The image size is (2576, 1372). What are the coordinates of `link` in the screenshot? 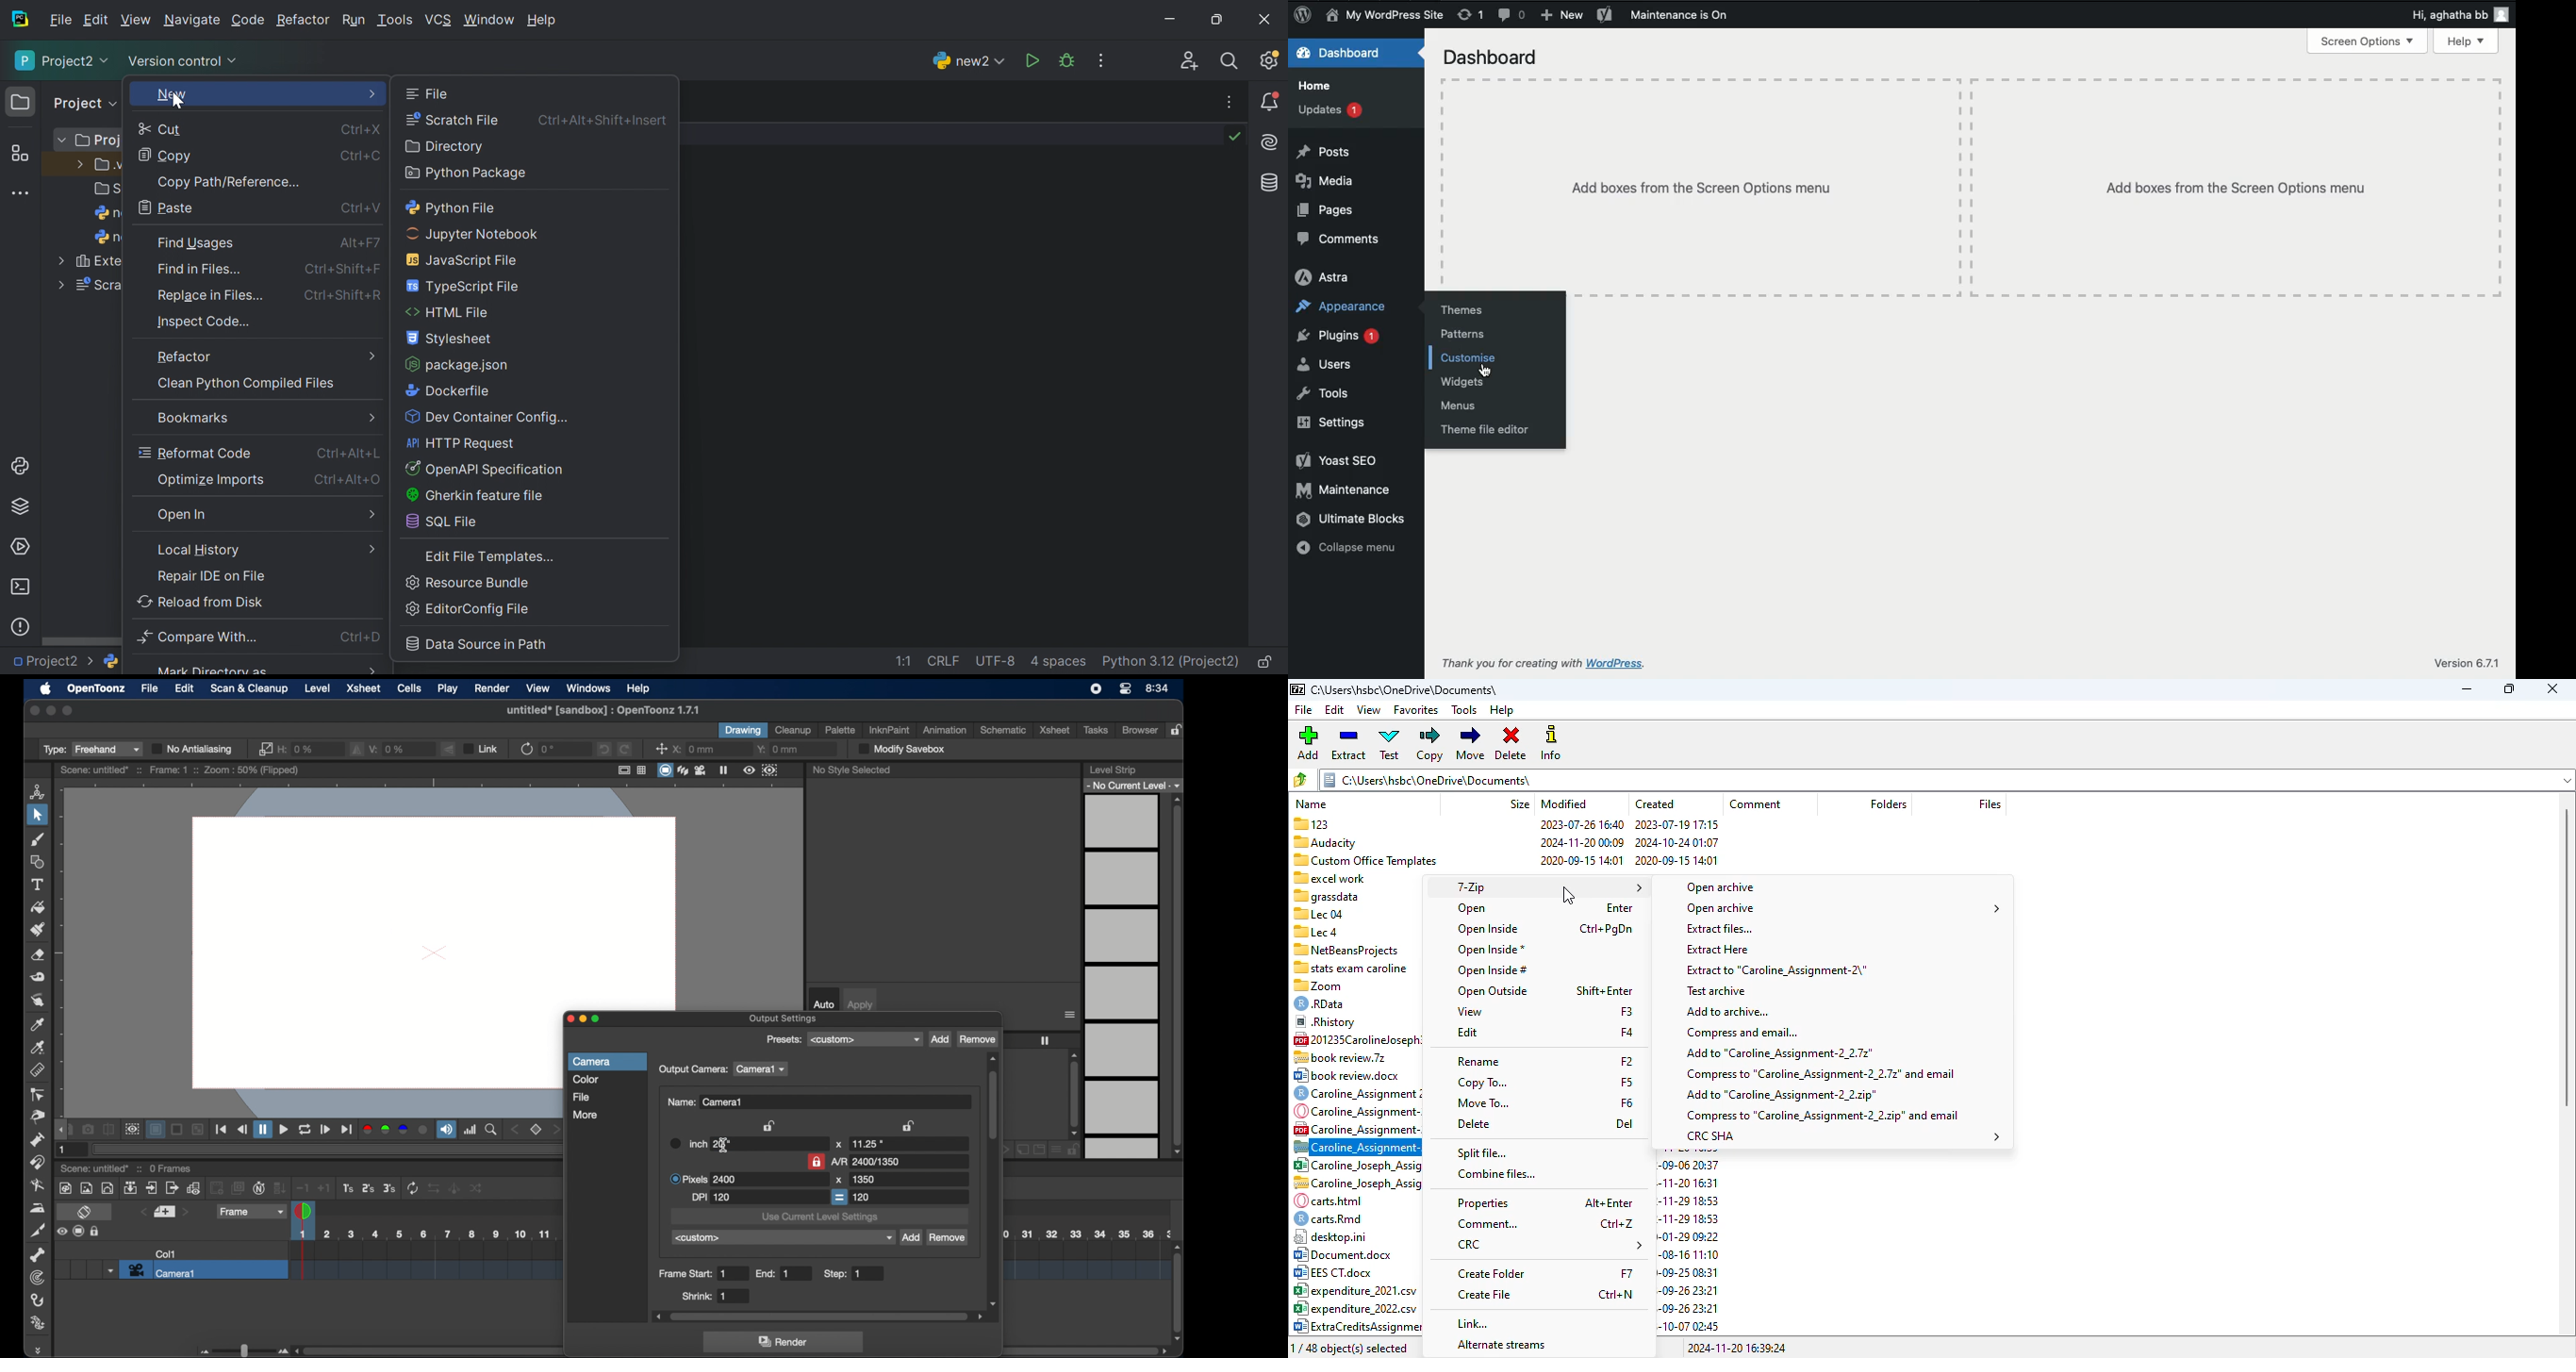 It's located at (1473, 1323).